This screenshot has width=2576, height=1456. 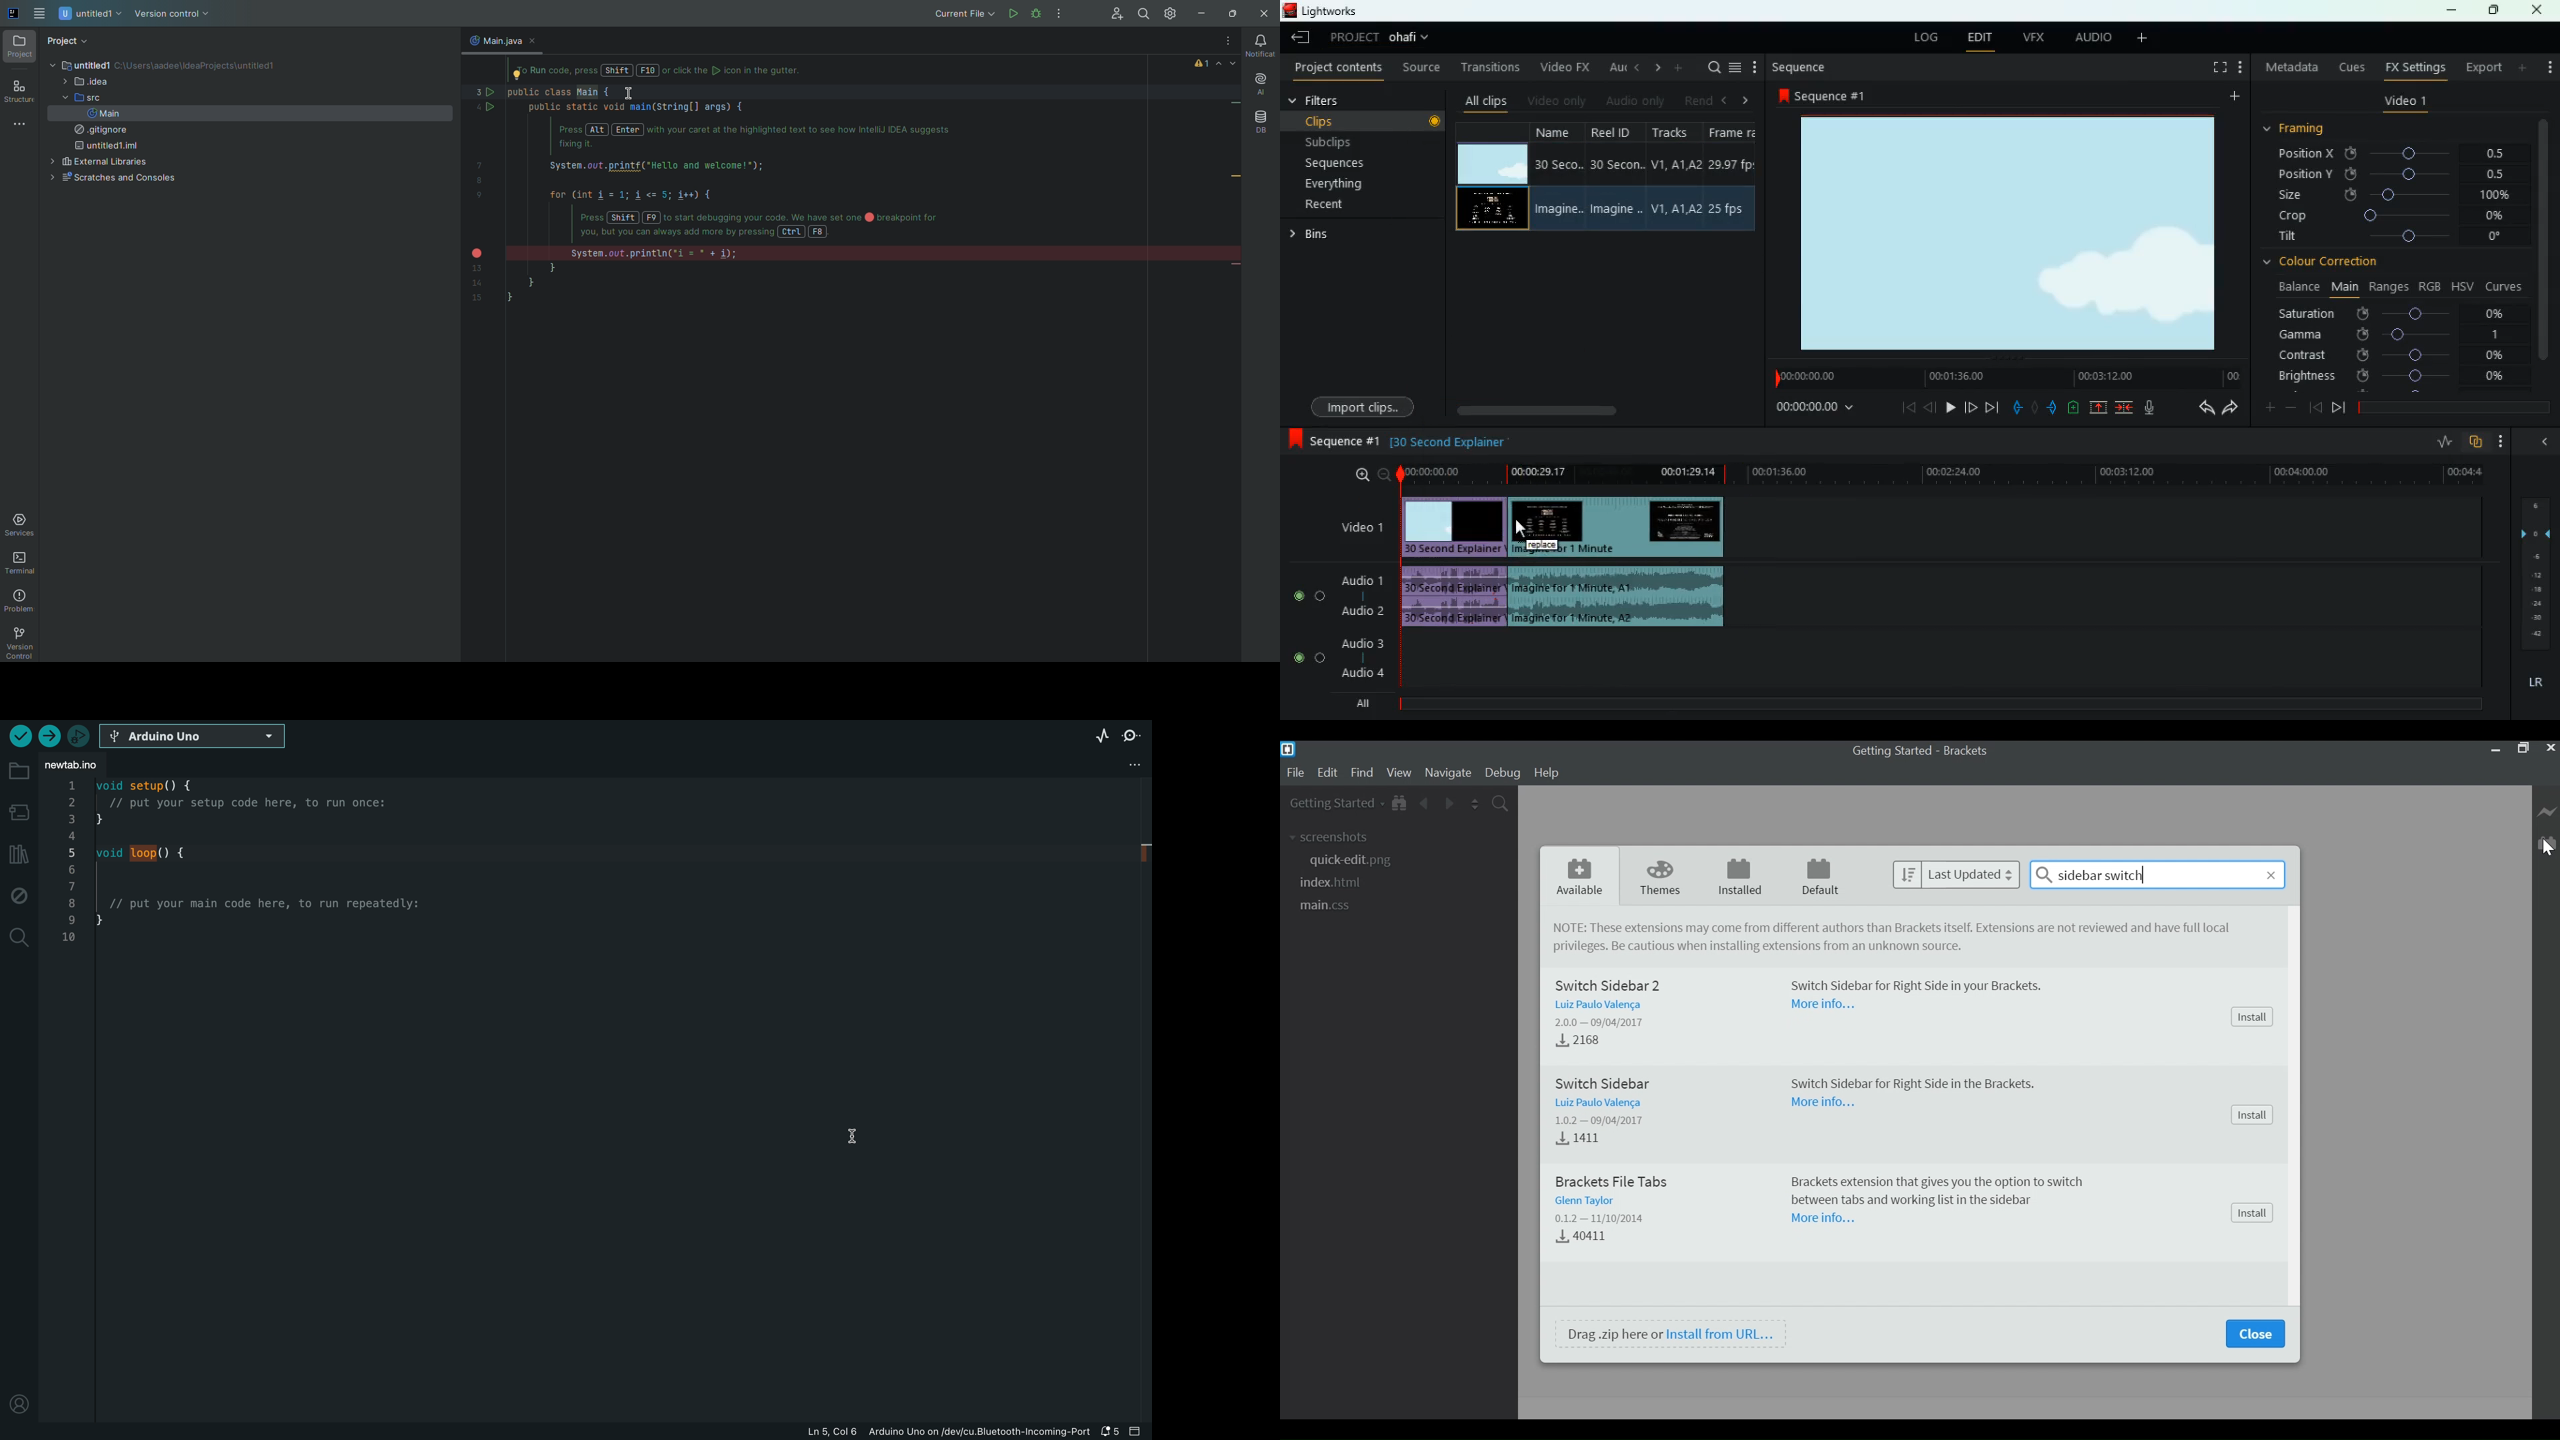 What do you see at coordinates (2243, 69) in the screenshot?
I see `more` at bounding box center [2243, 69].